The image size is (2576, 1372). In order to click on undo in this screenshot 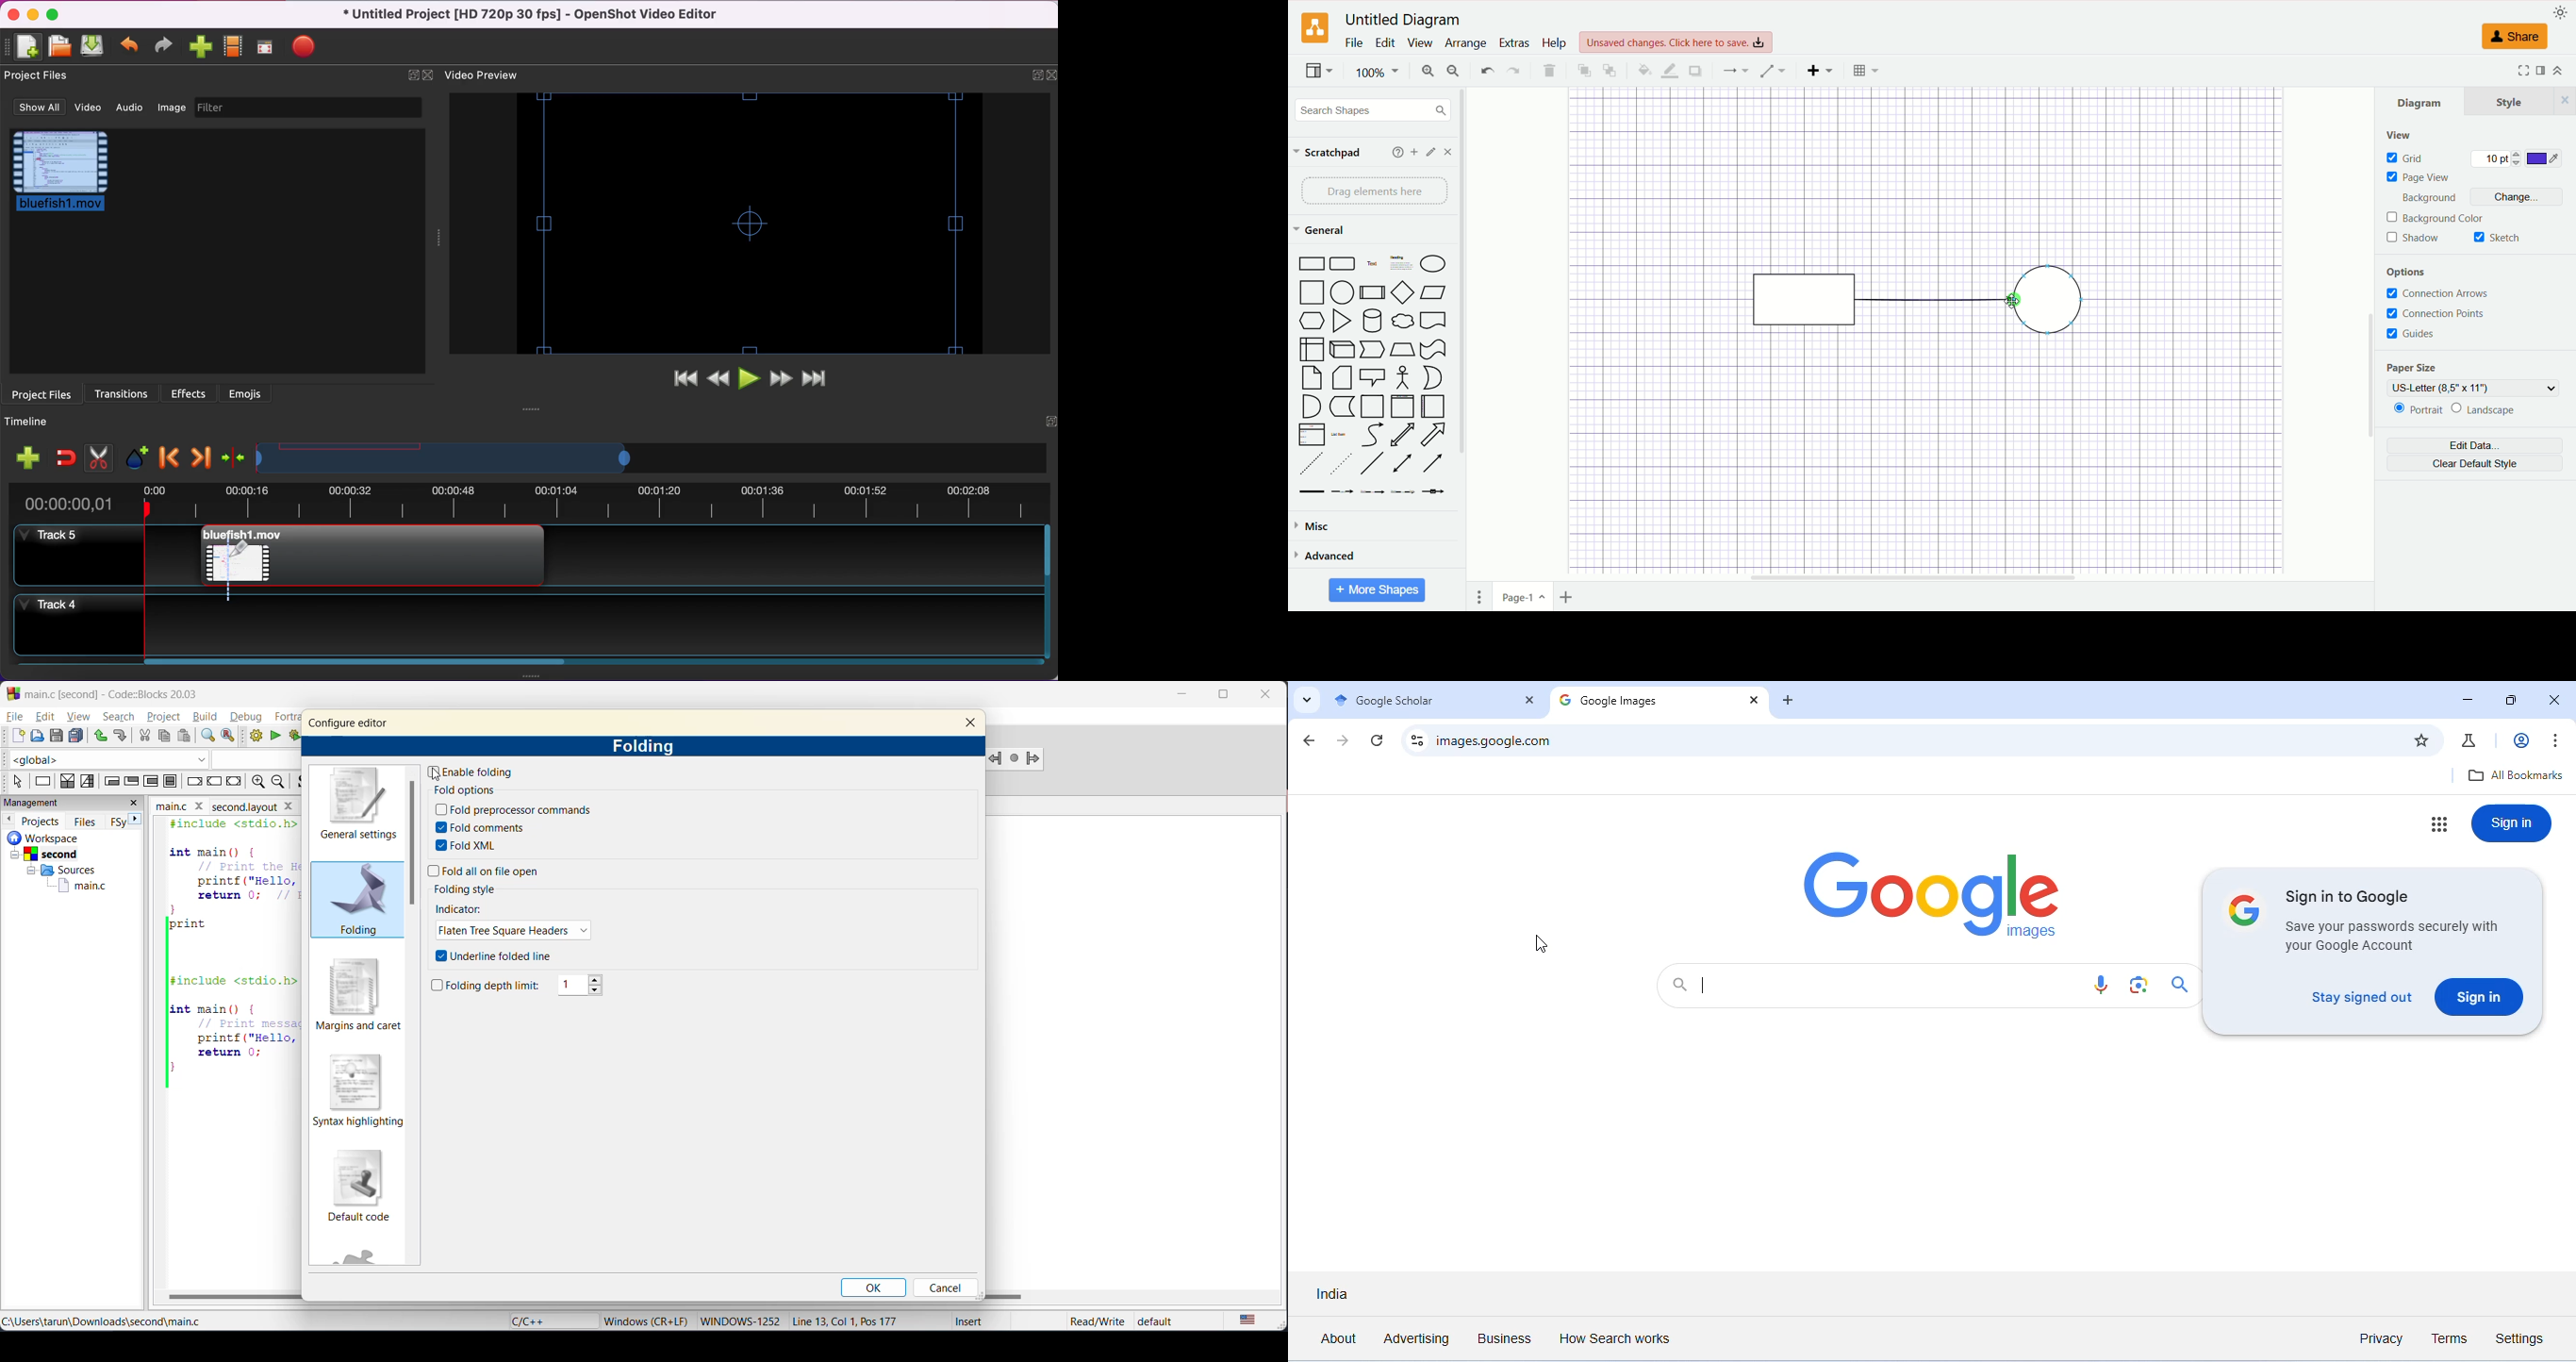, I will do `click(1485, 70)`.